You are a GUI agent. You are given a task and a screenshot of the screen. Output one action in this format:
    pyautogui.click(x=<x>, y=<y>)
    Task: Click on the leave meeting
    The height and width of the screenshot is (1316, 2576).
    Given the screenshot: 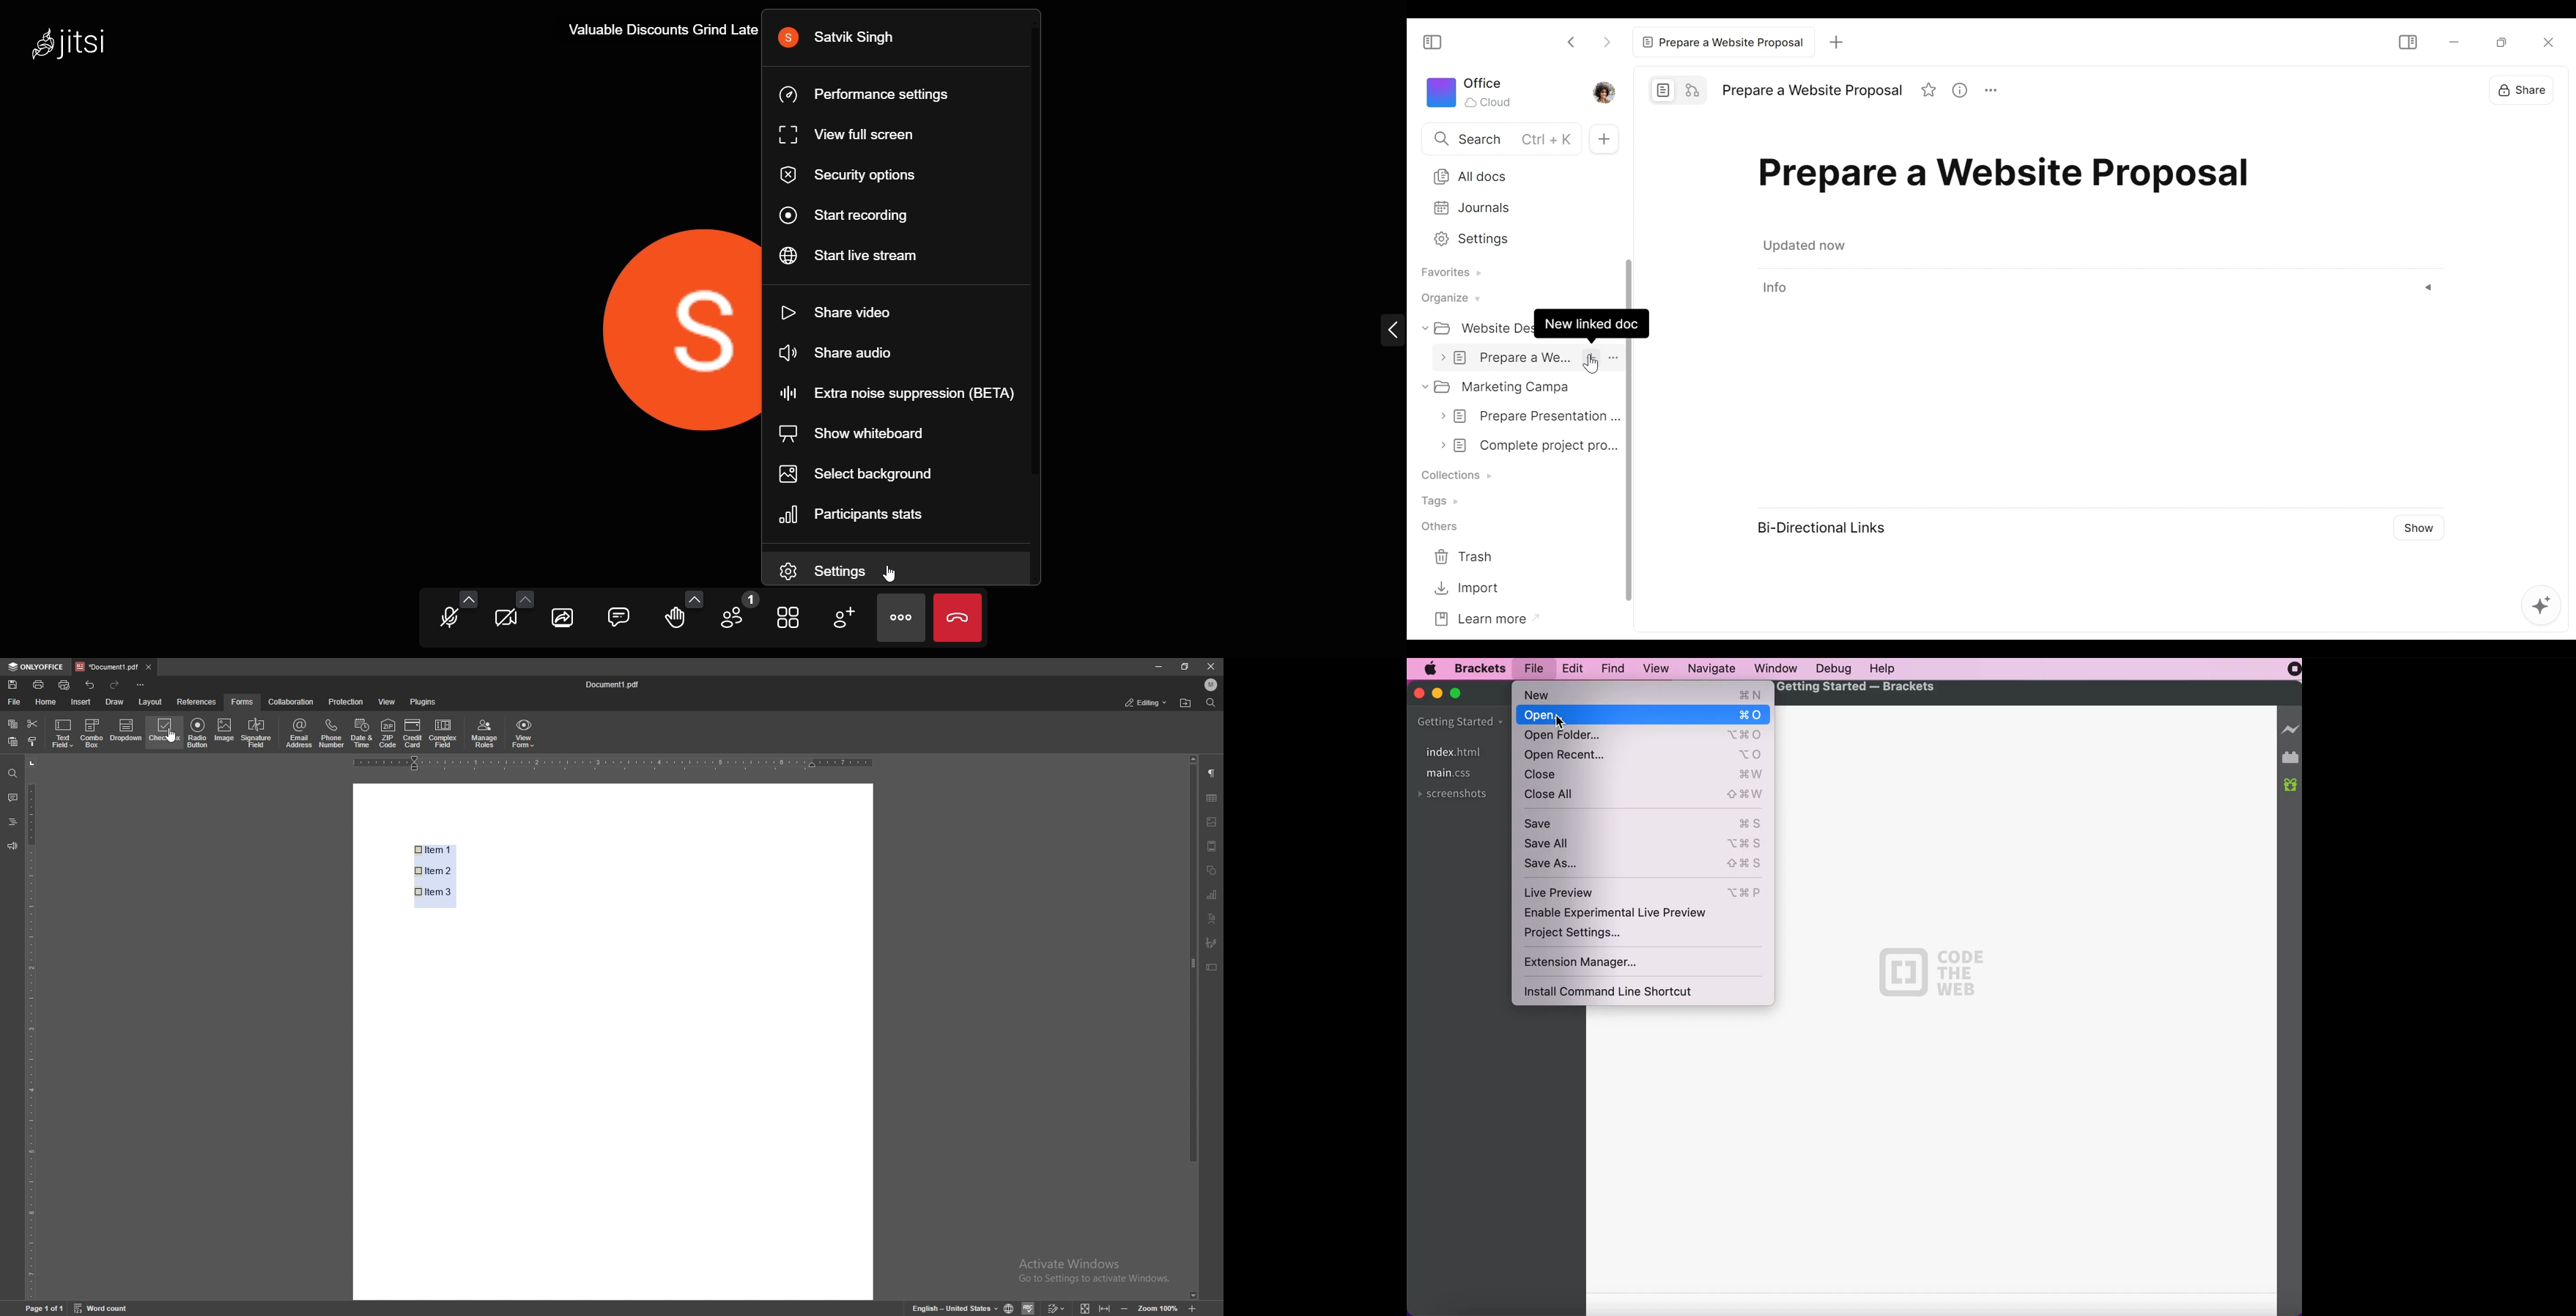 What is the action you would take?
    pyautogui.click(x=963, y=620)
    